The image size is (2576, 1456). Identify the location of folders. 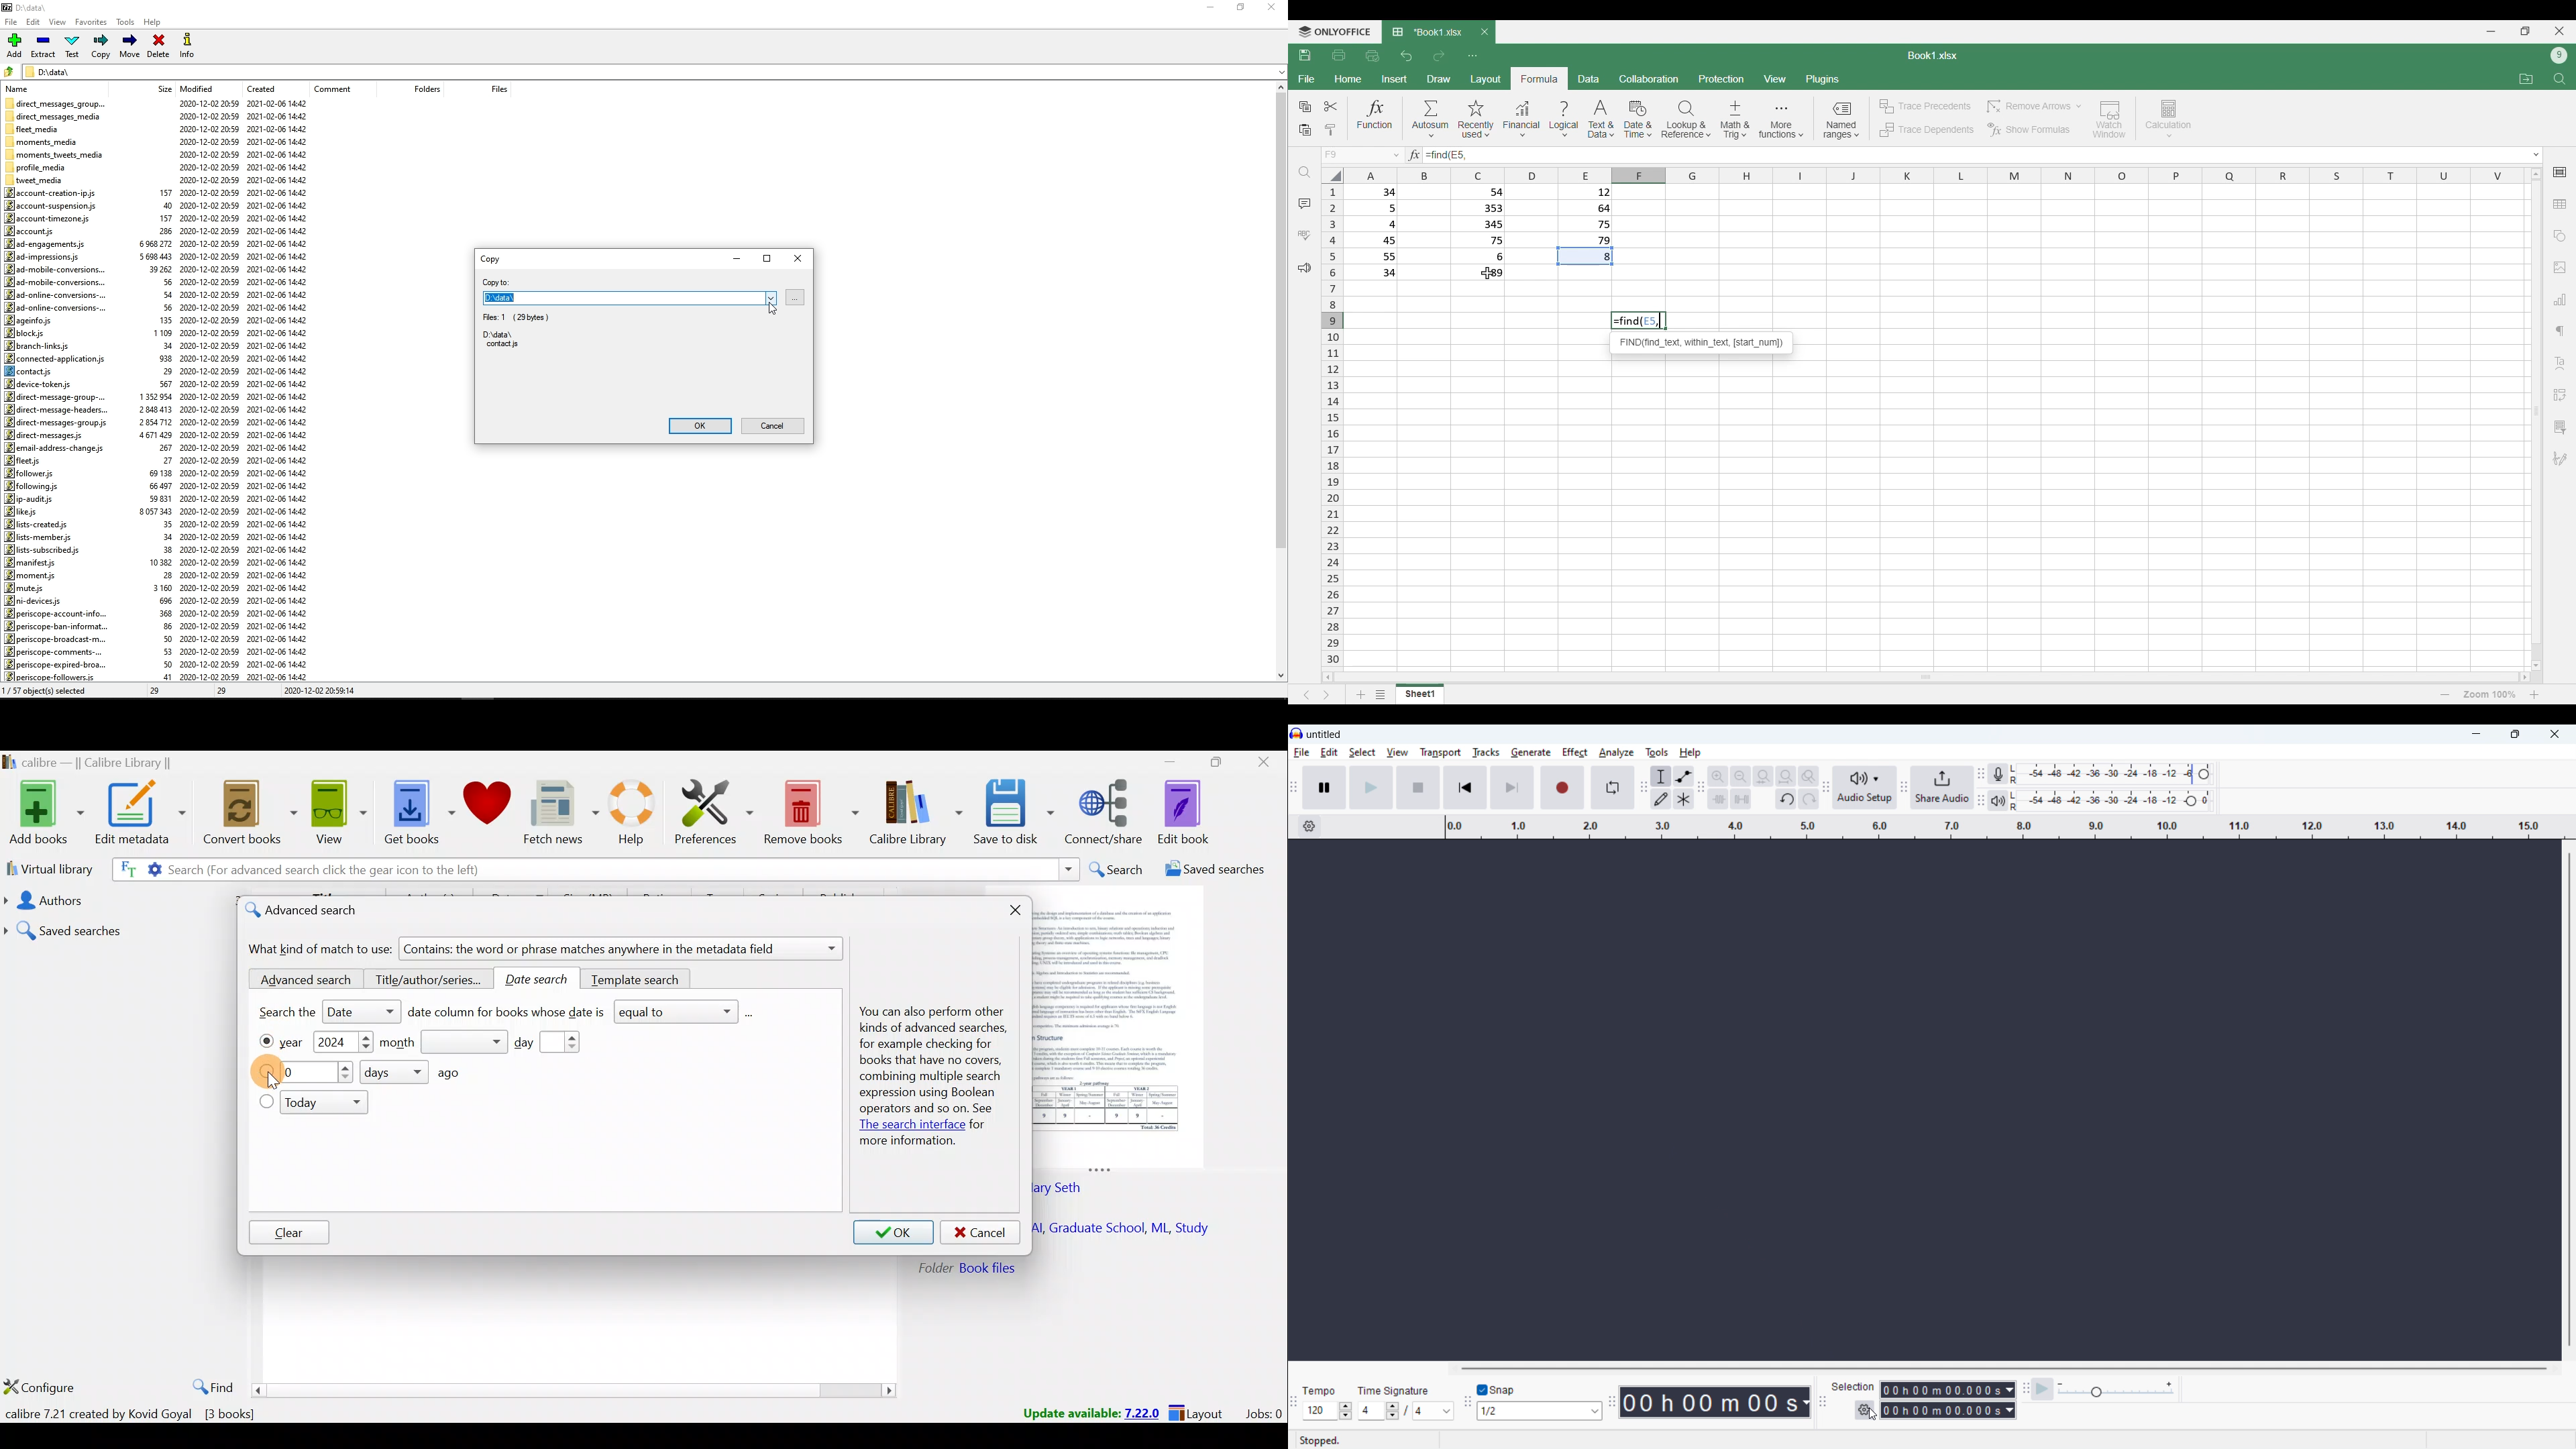
(417, 90).